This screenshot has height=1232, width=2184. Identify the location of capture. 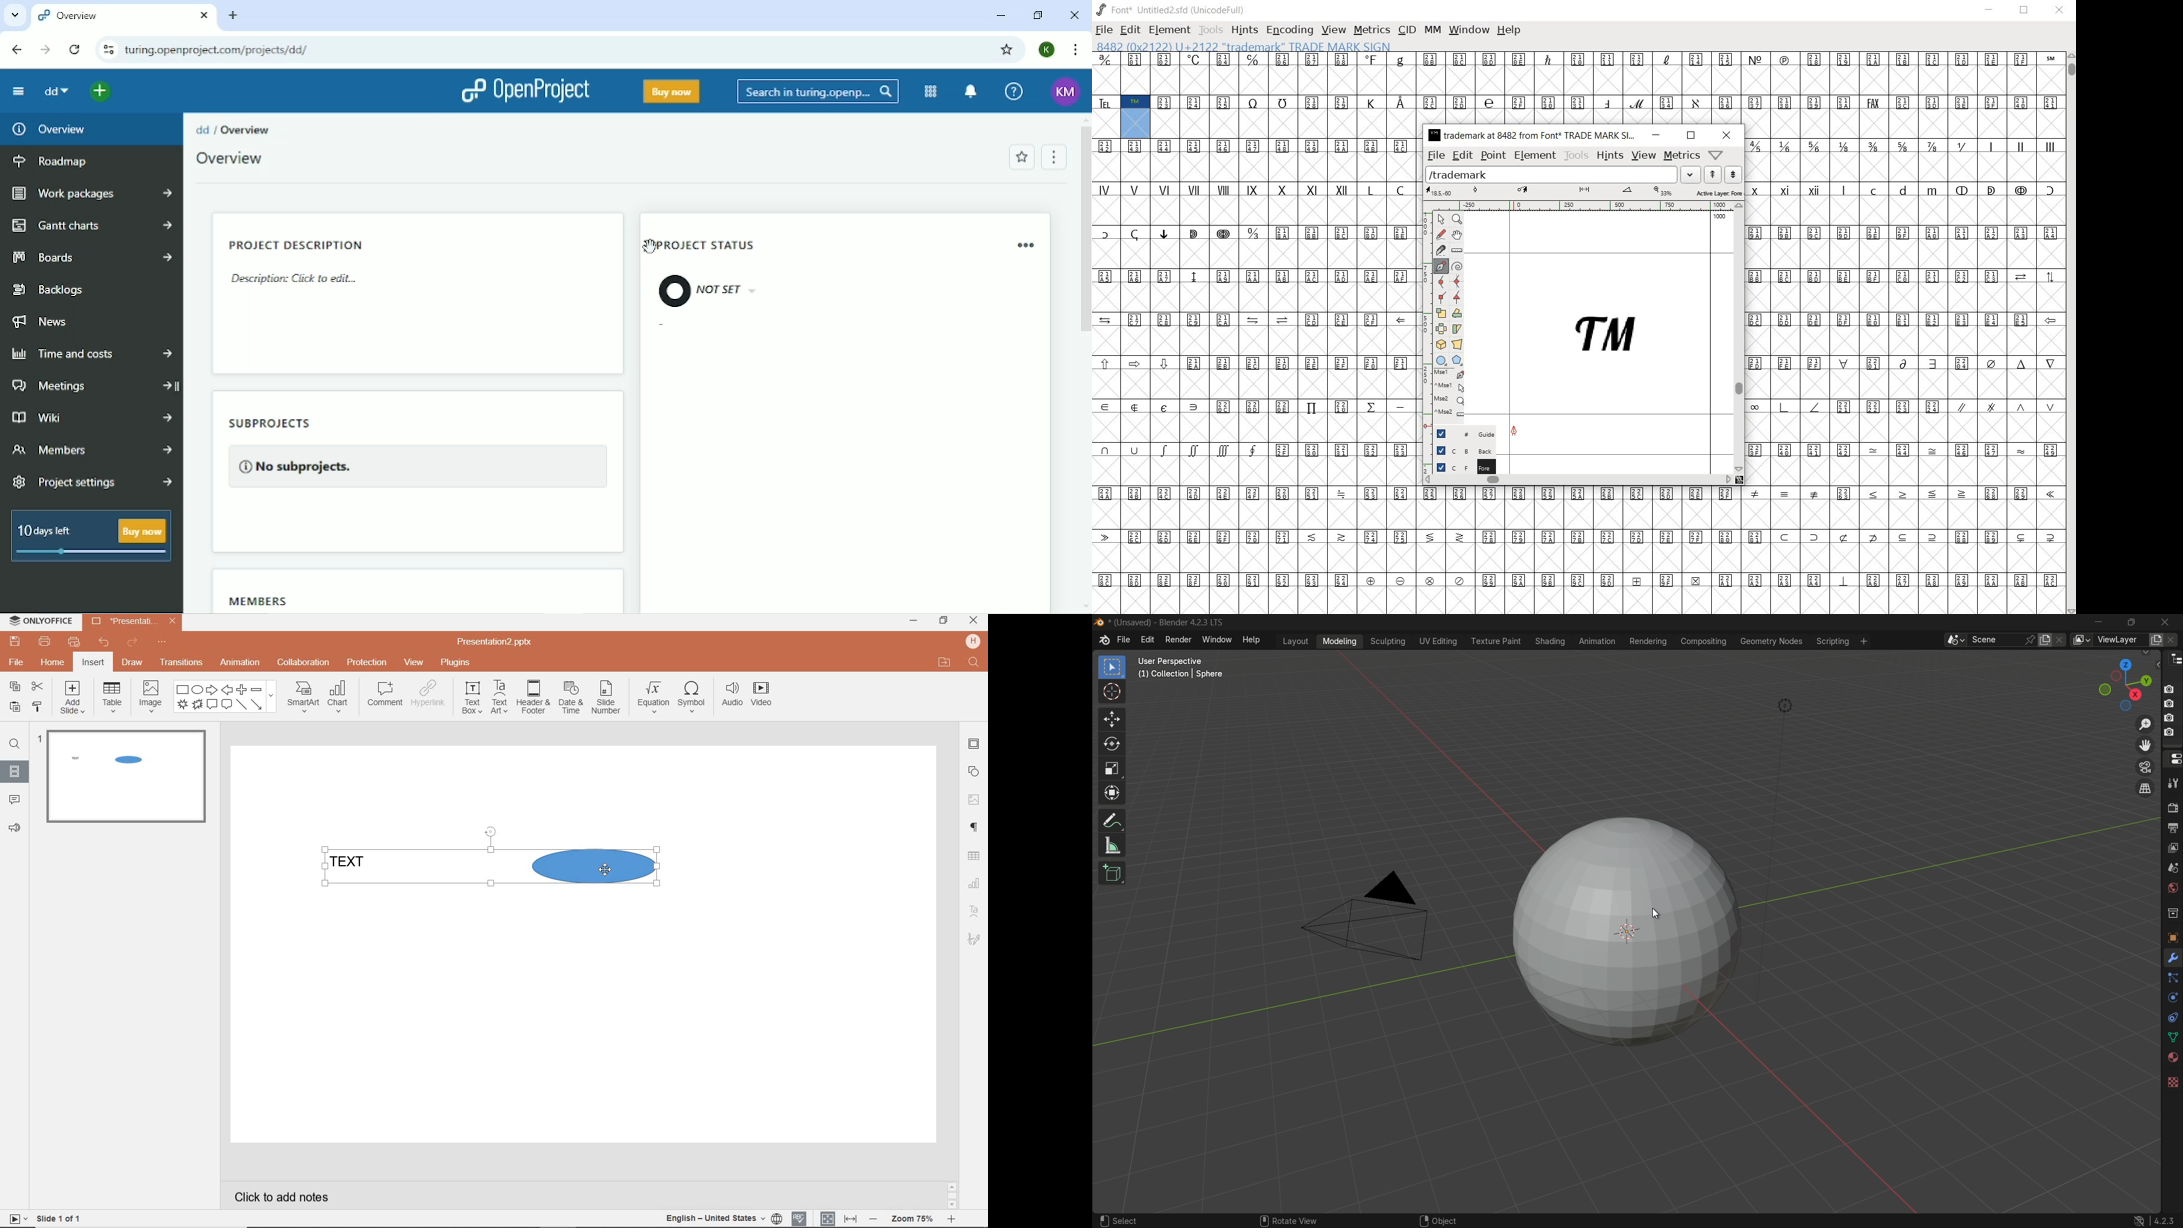
(2170, 685).